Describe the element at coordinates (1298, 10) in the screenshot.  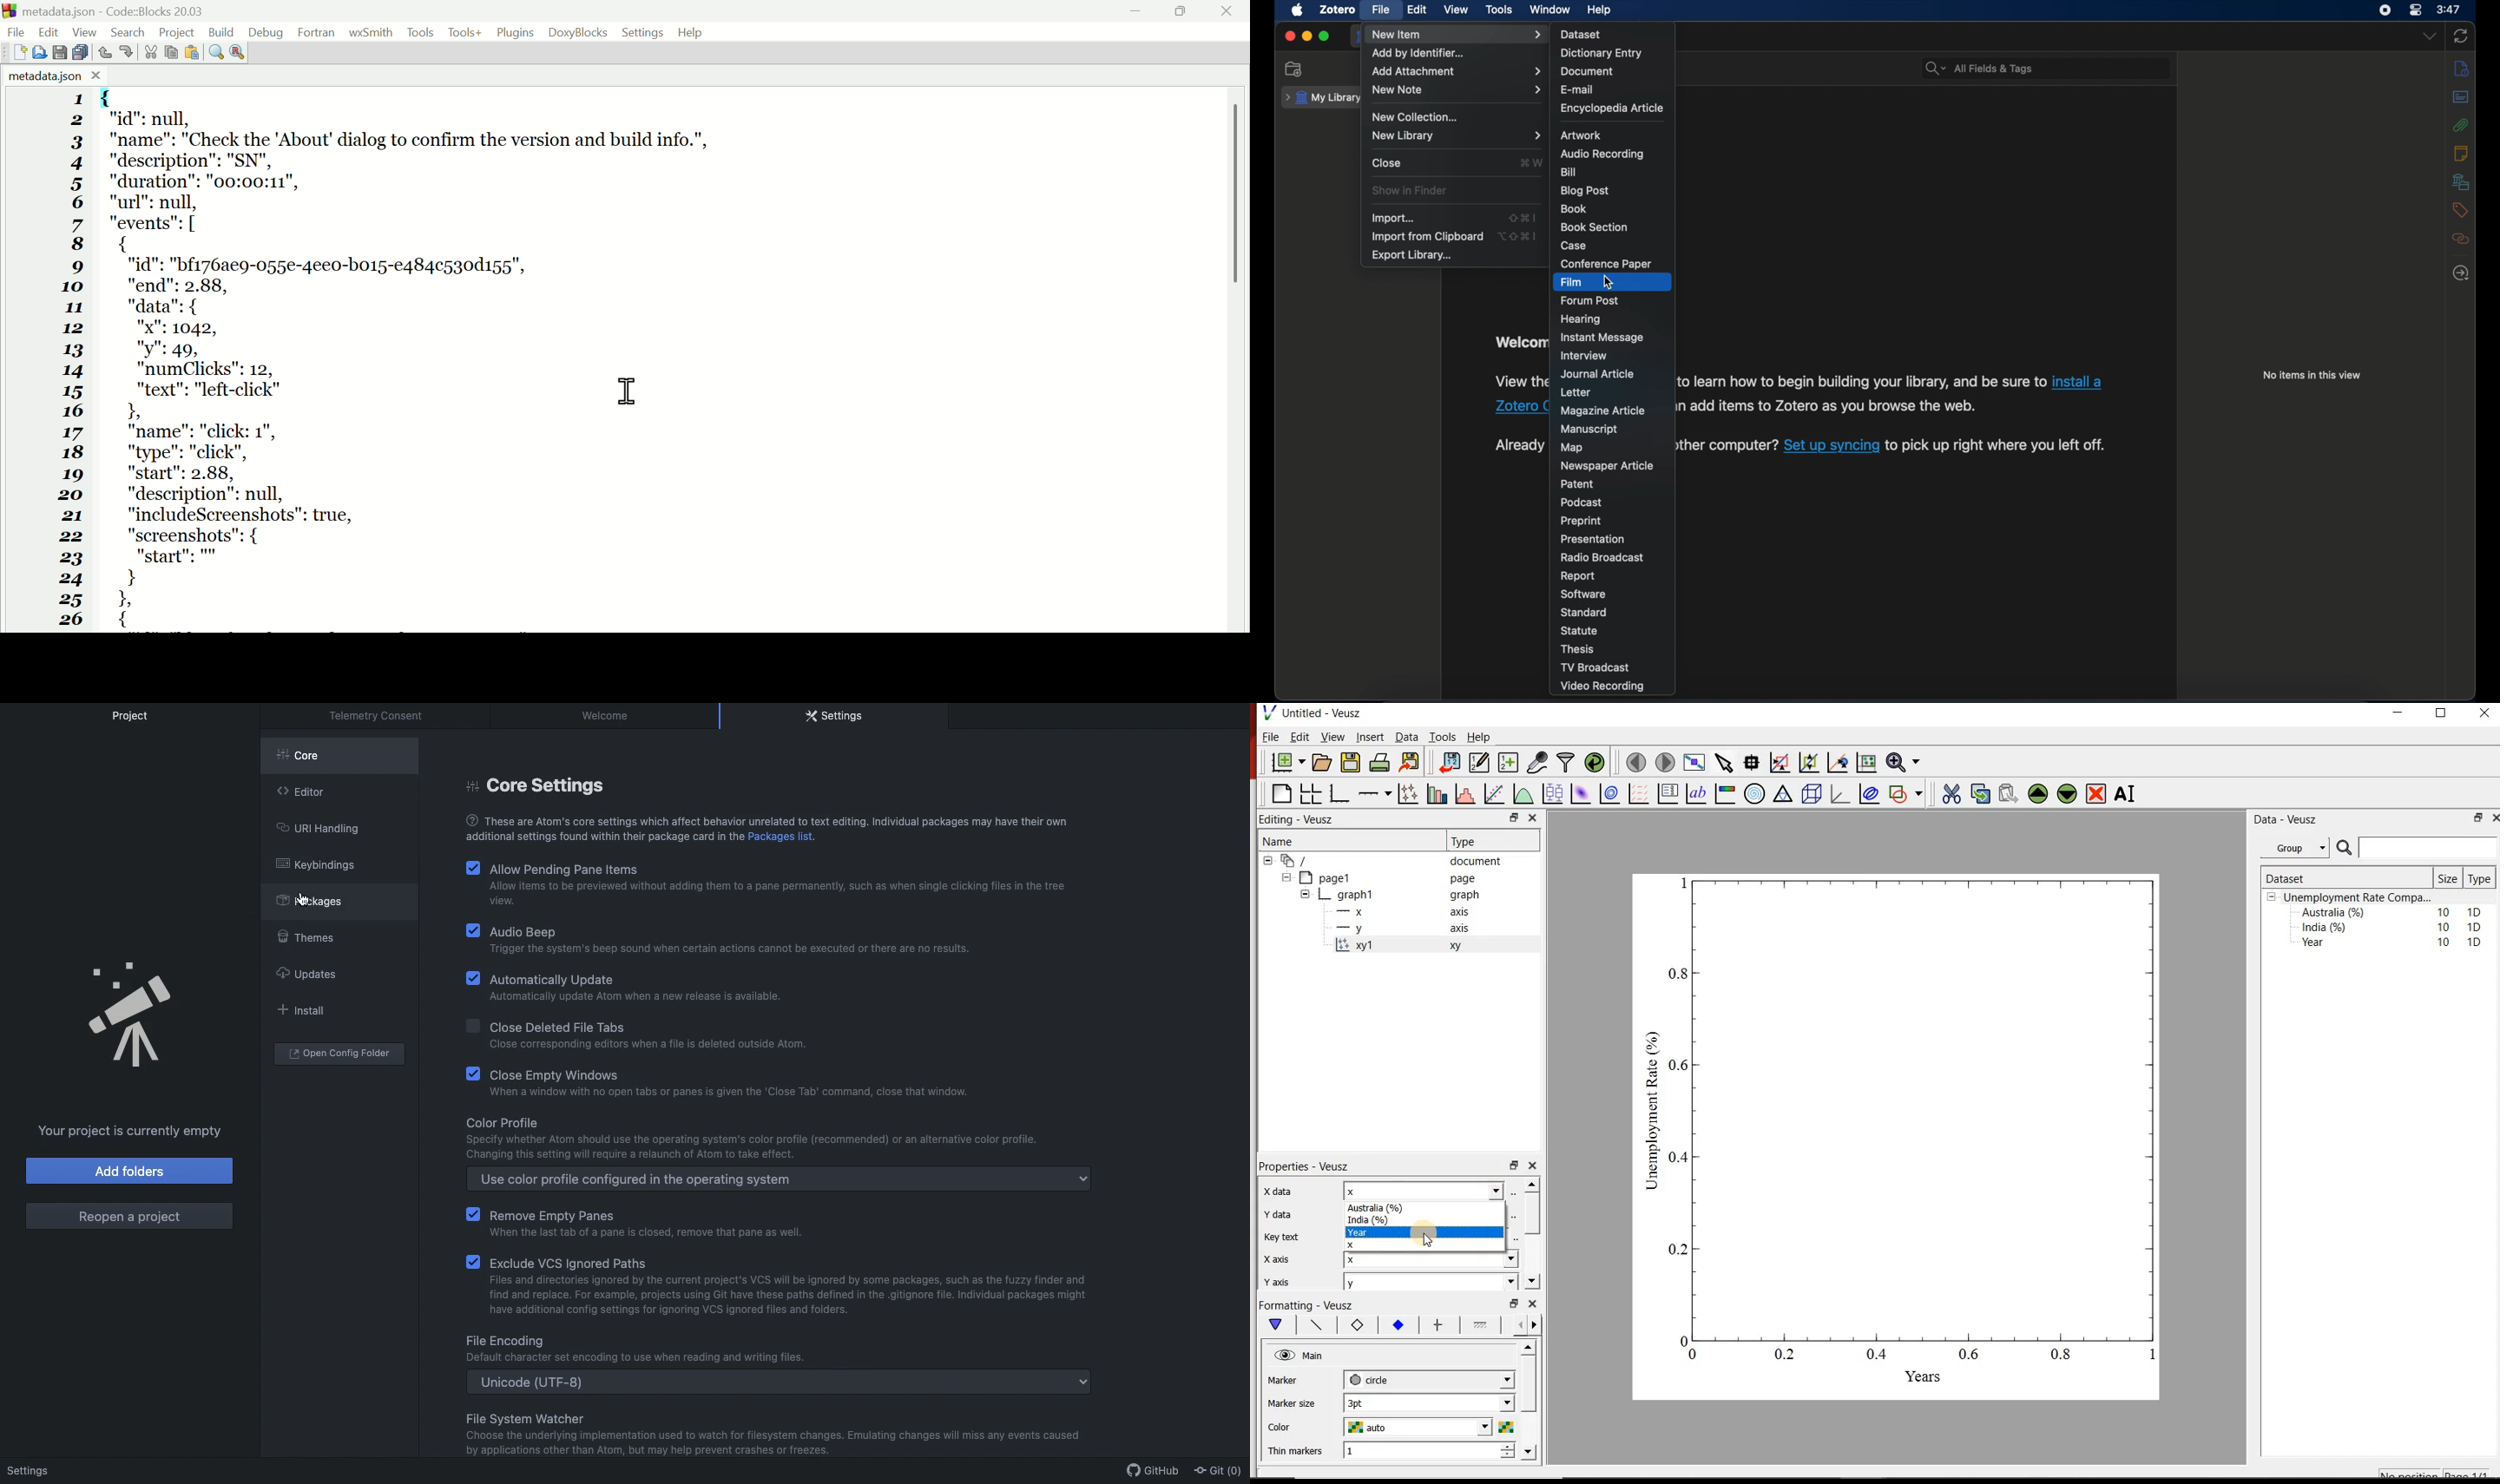
I see `apple` at that location.